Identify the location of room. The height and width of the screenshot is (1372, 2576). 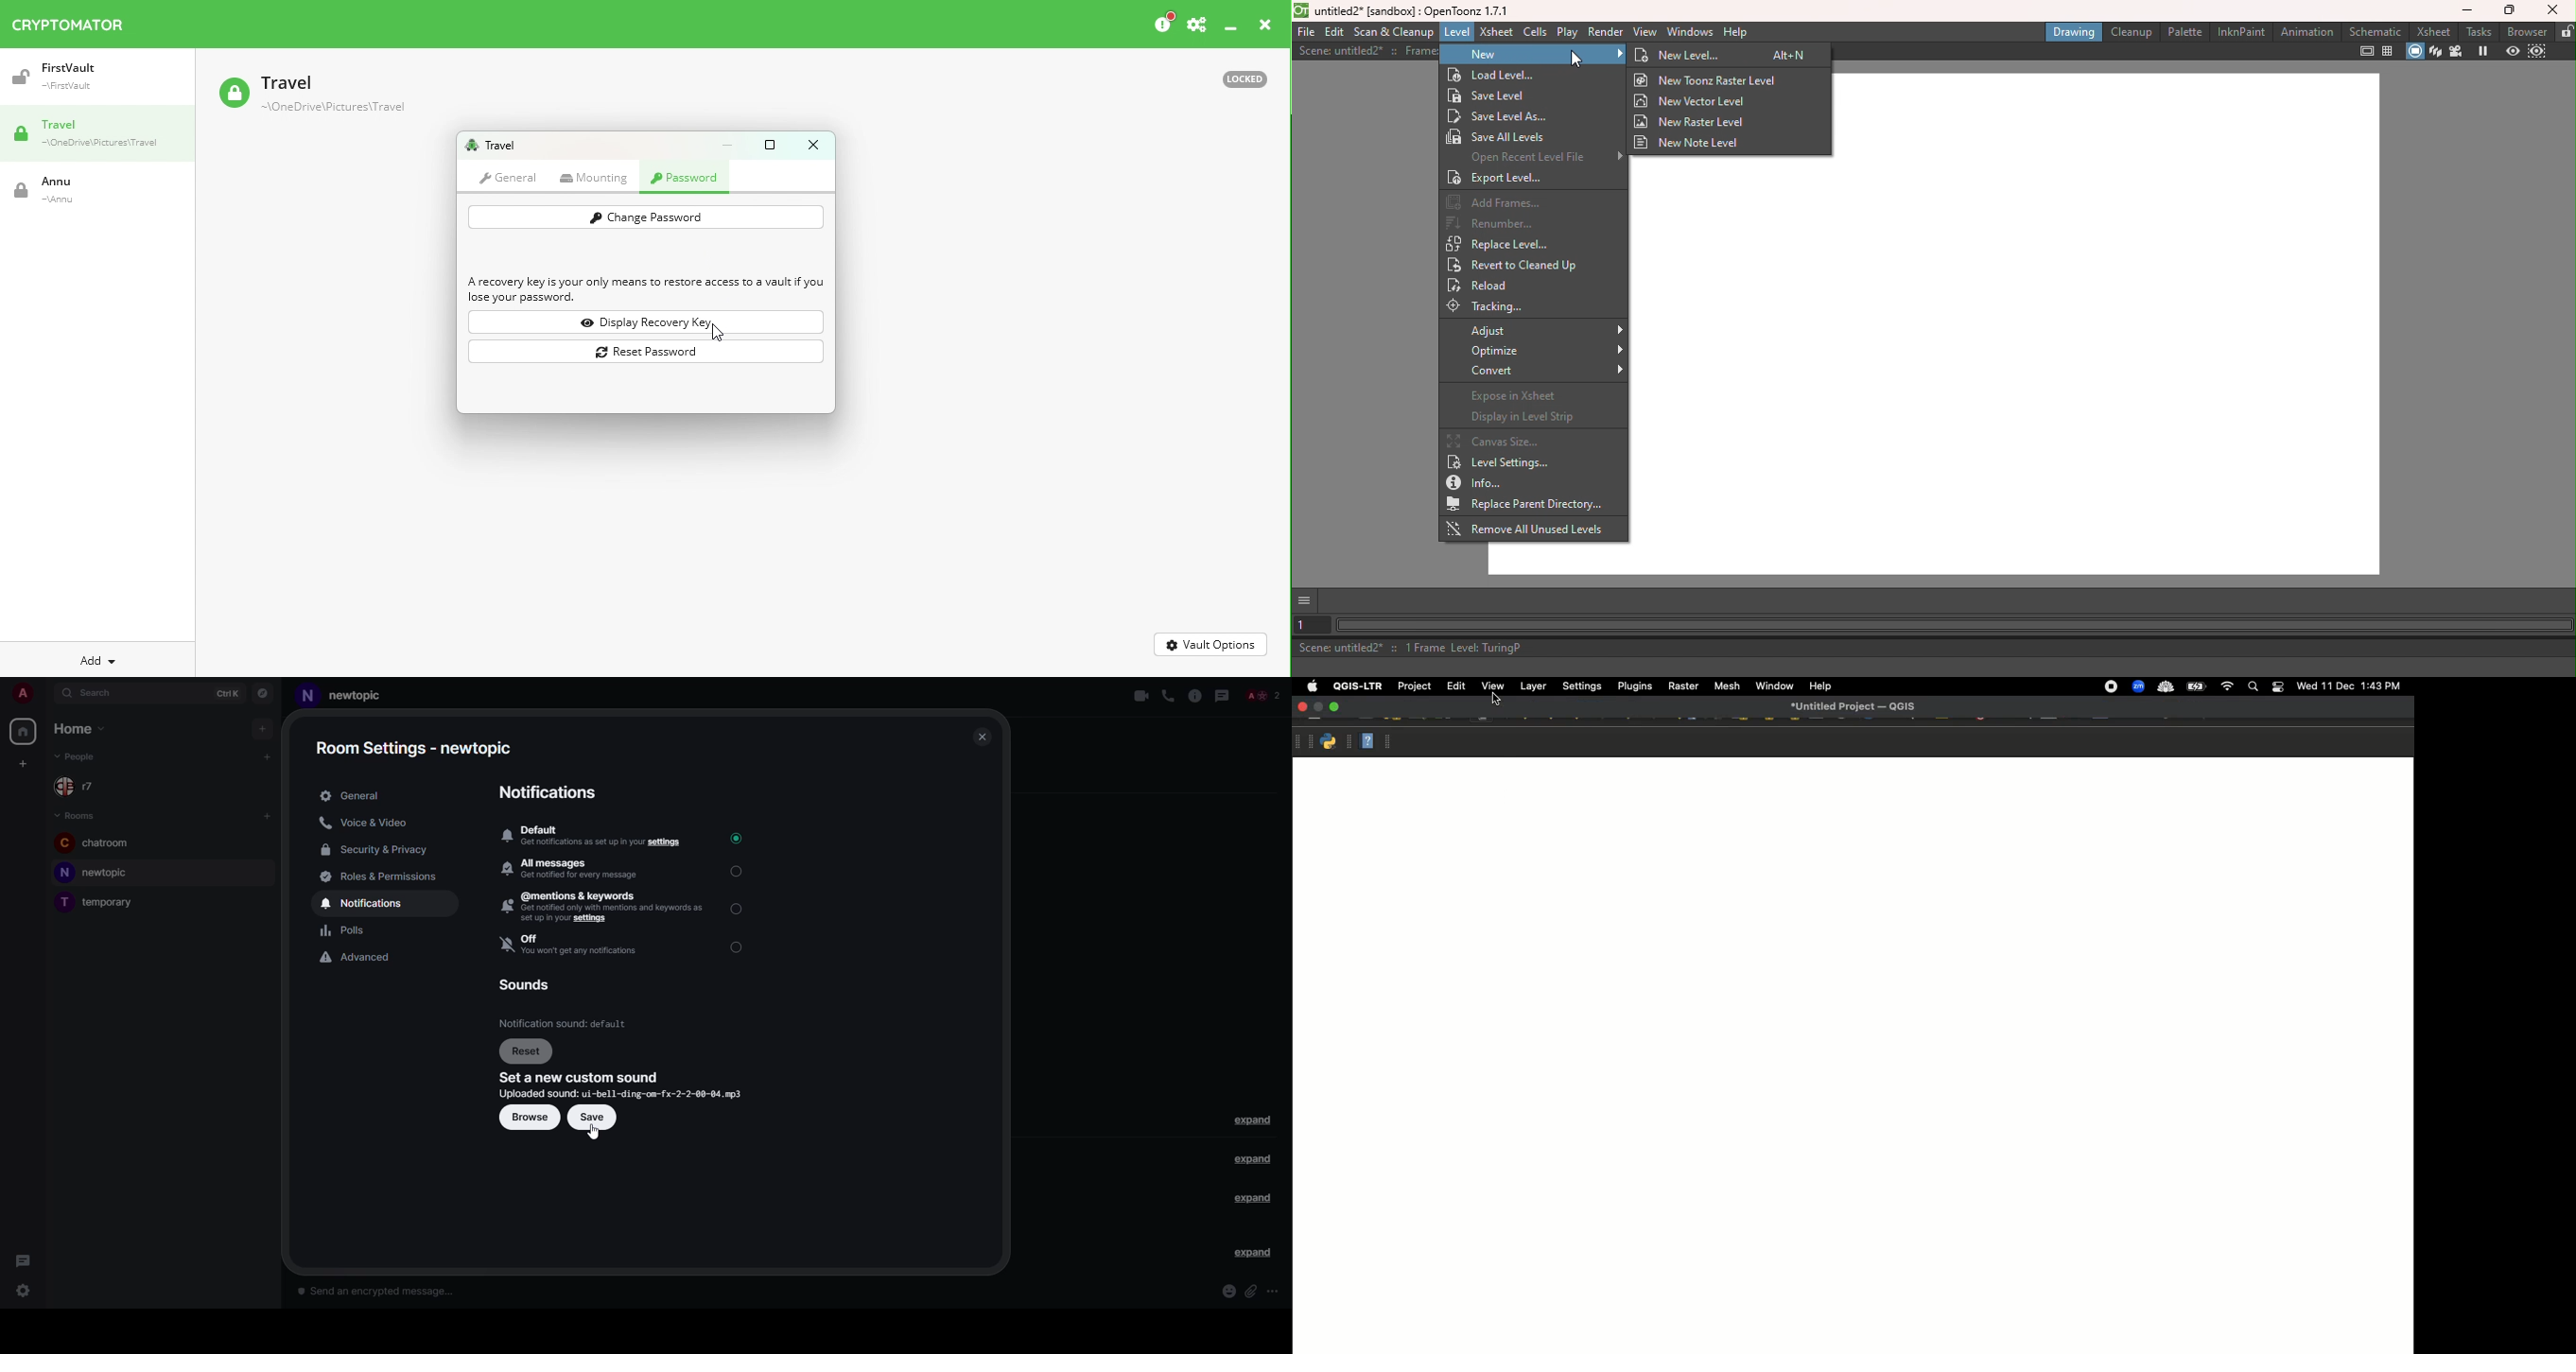
(98, 844).